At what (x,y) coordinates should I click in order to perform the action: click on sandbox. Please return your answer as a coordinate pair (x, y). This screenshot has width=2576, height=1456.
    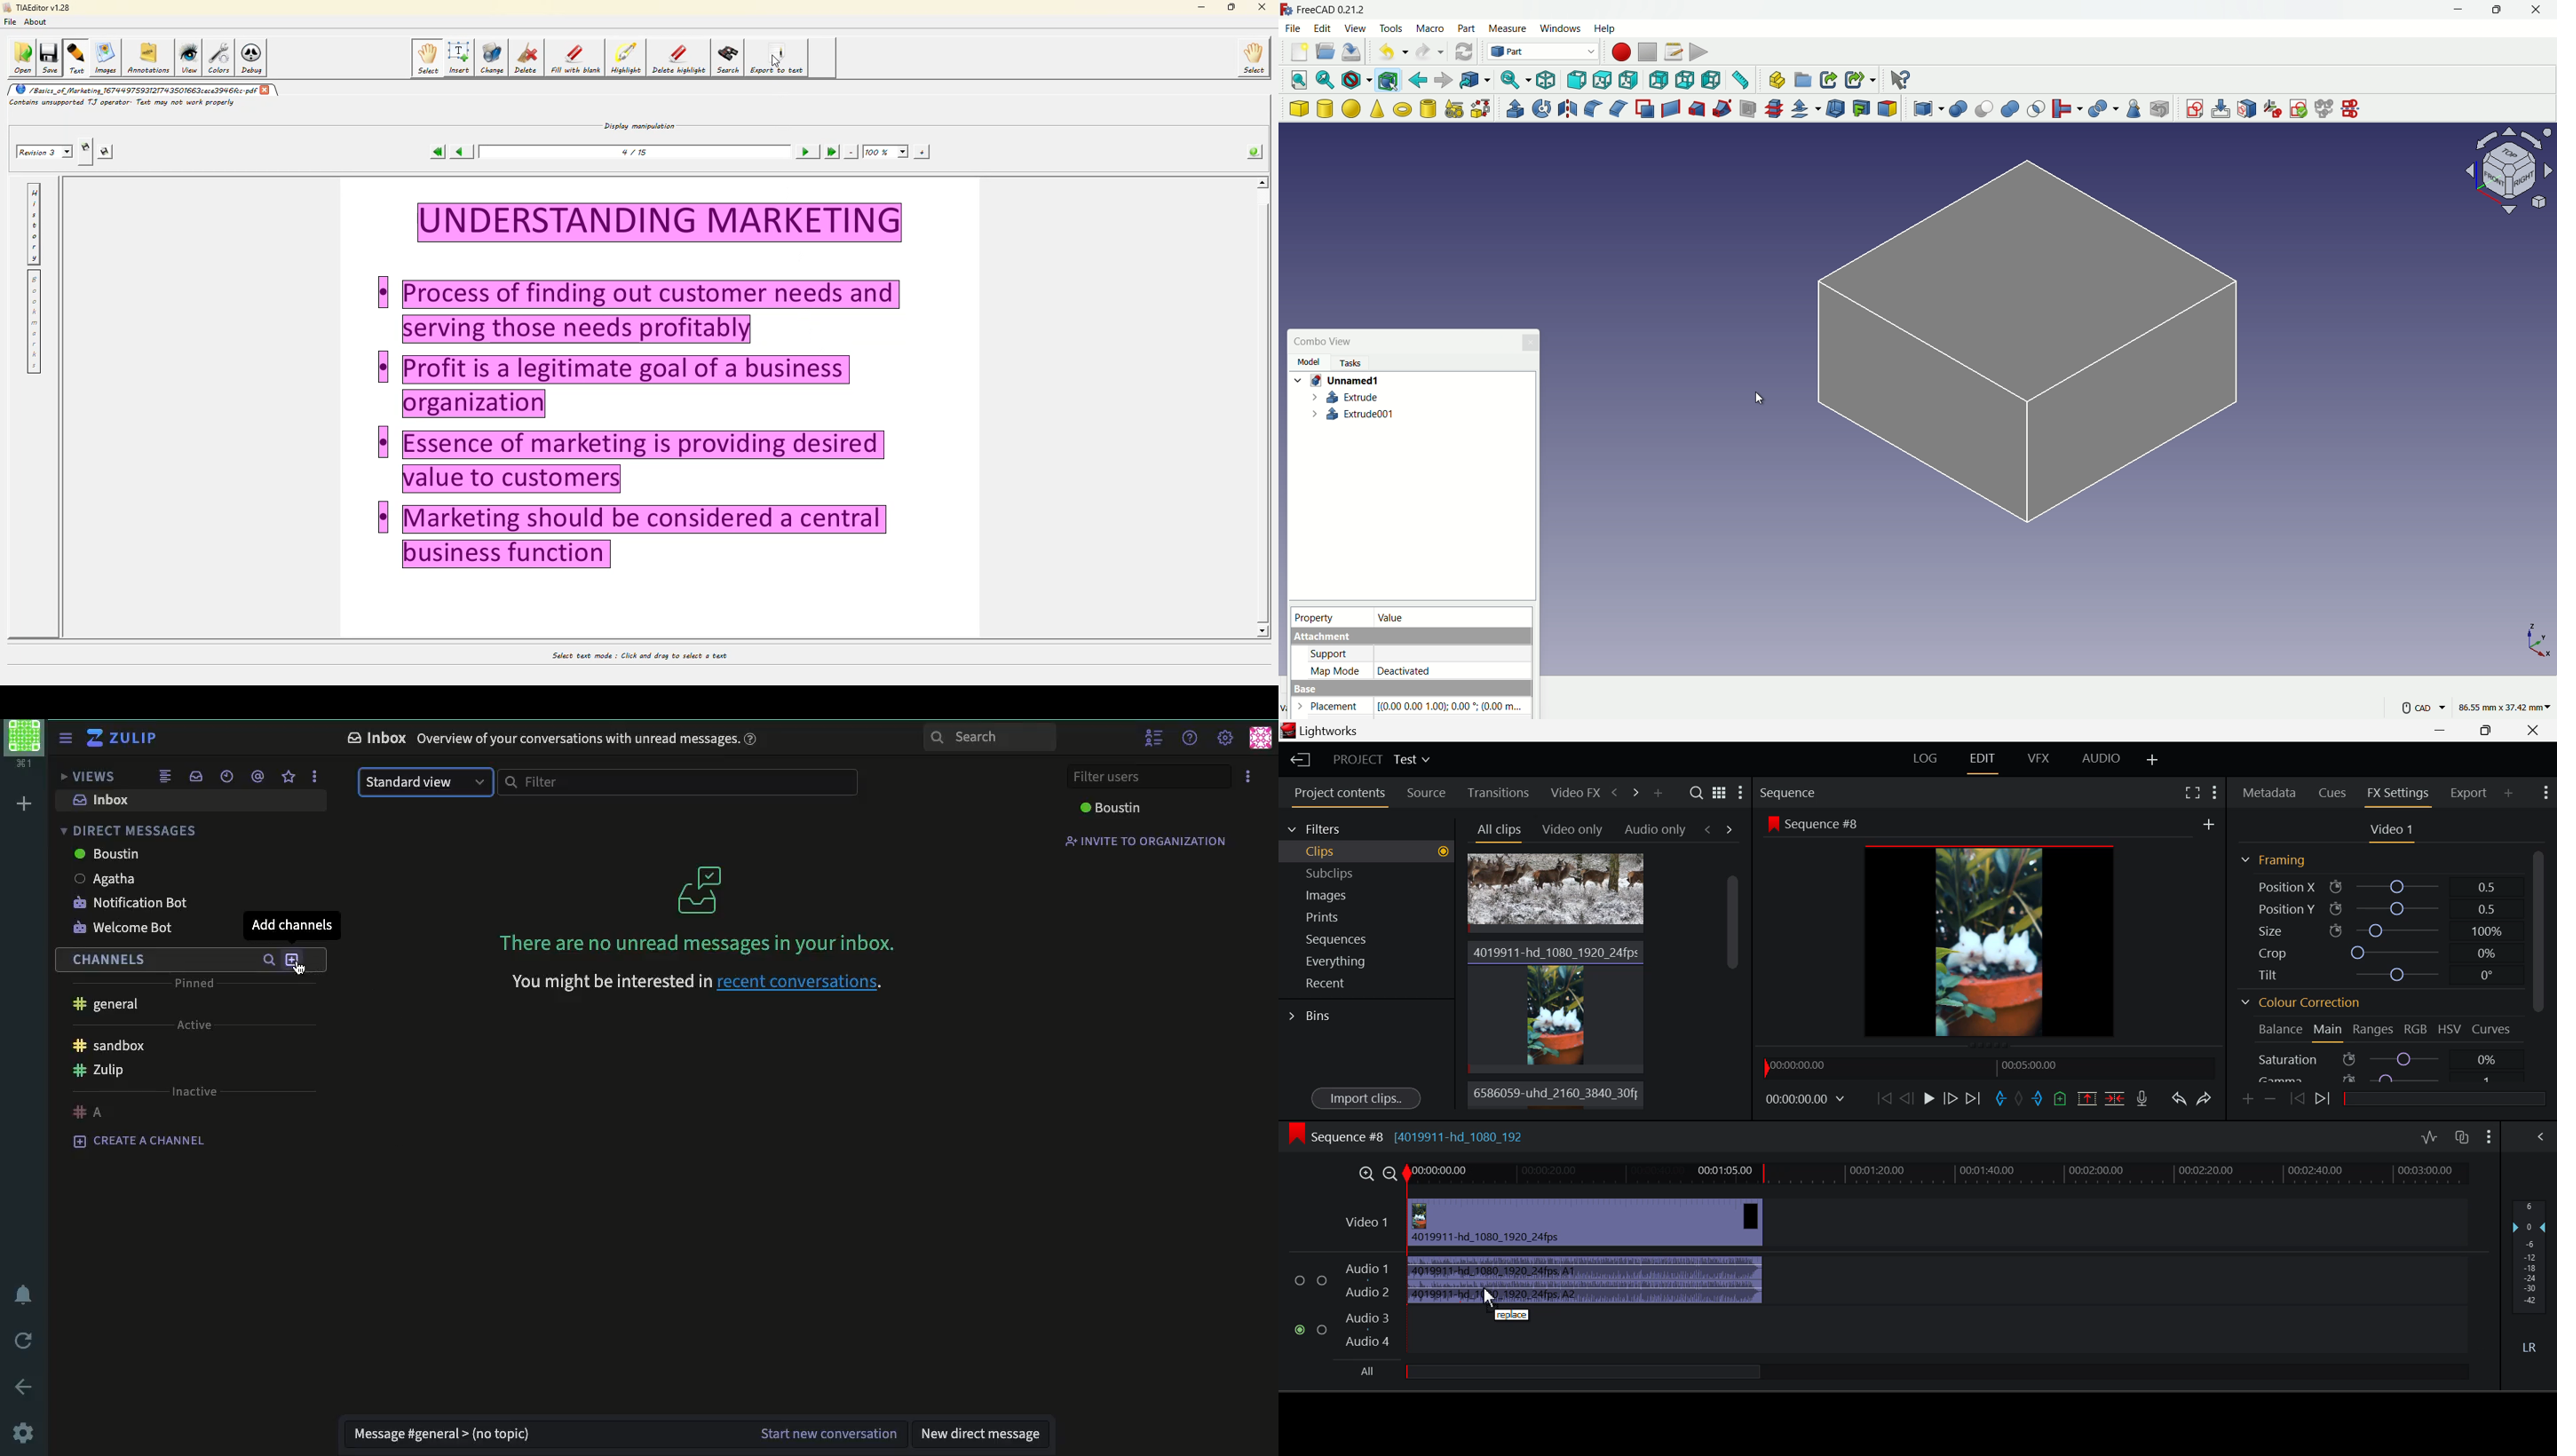
    Looking at the image, I should click on (106, 1046).